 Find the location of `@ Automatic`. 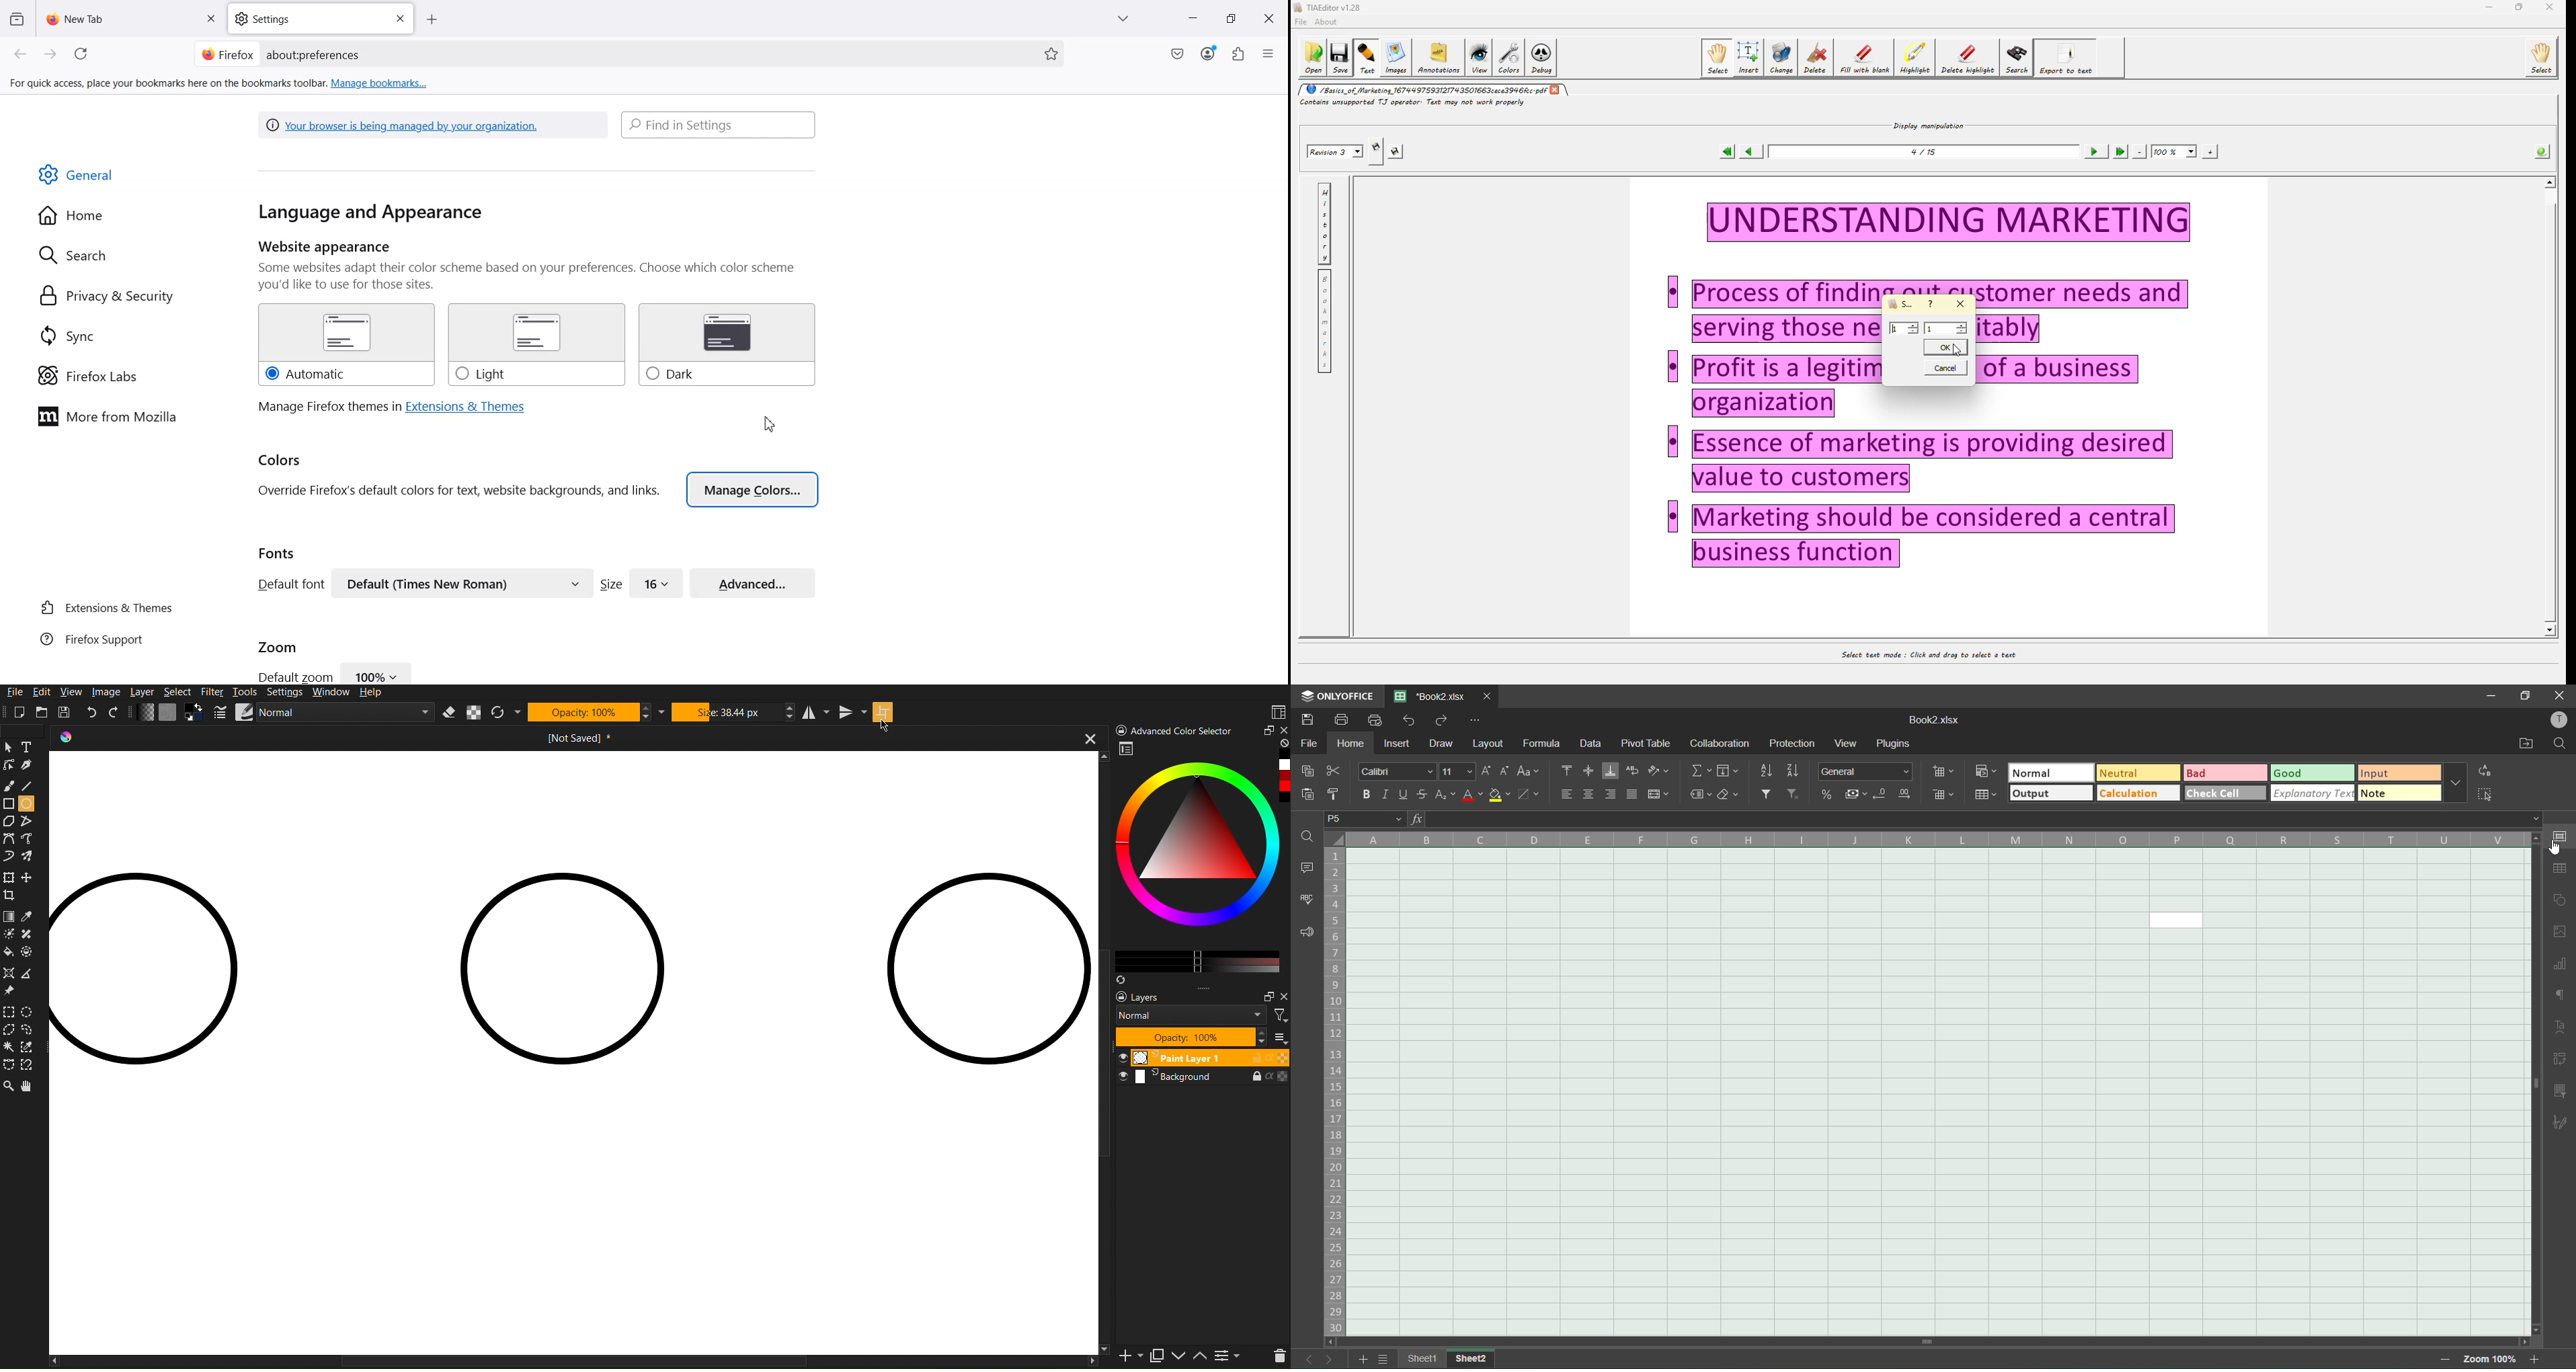

@ Automatic is located at coordinates (346, 345).